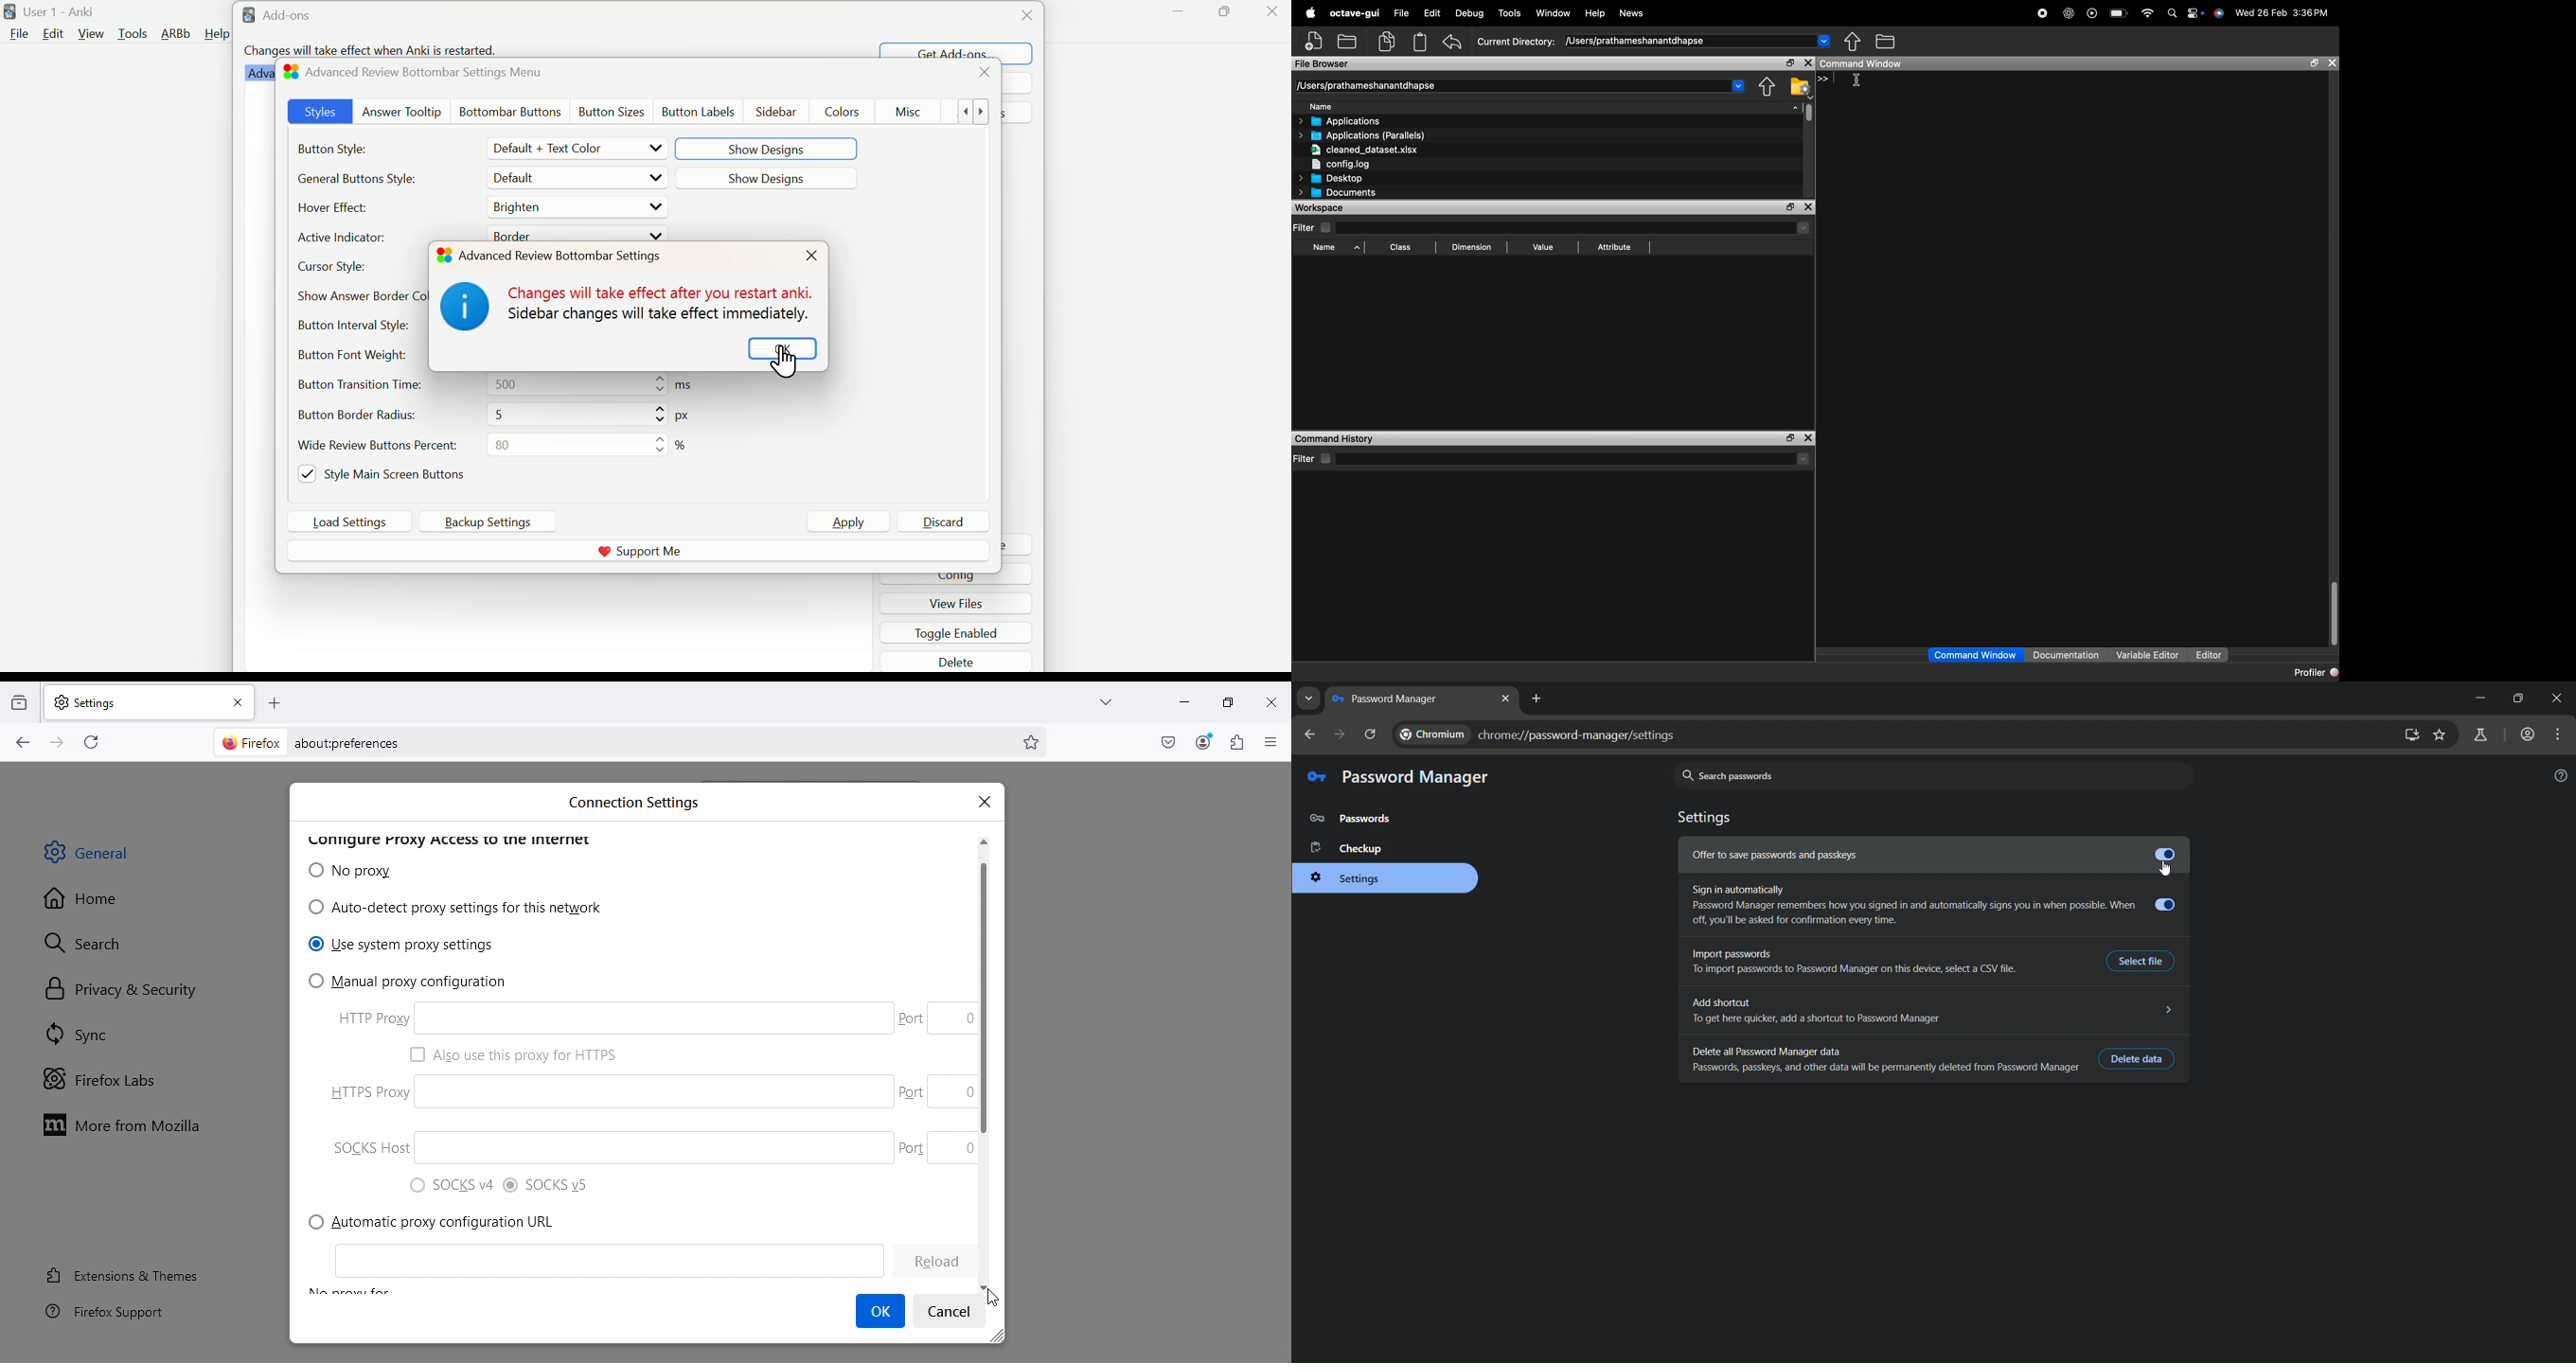 The height and width of the screenshot is (1372, 2576). Describe the element at coordinates (455, 908) in the screenshot. I see `0 Auto-detect proxy settings for this network` at that location.